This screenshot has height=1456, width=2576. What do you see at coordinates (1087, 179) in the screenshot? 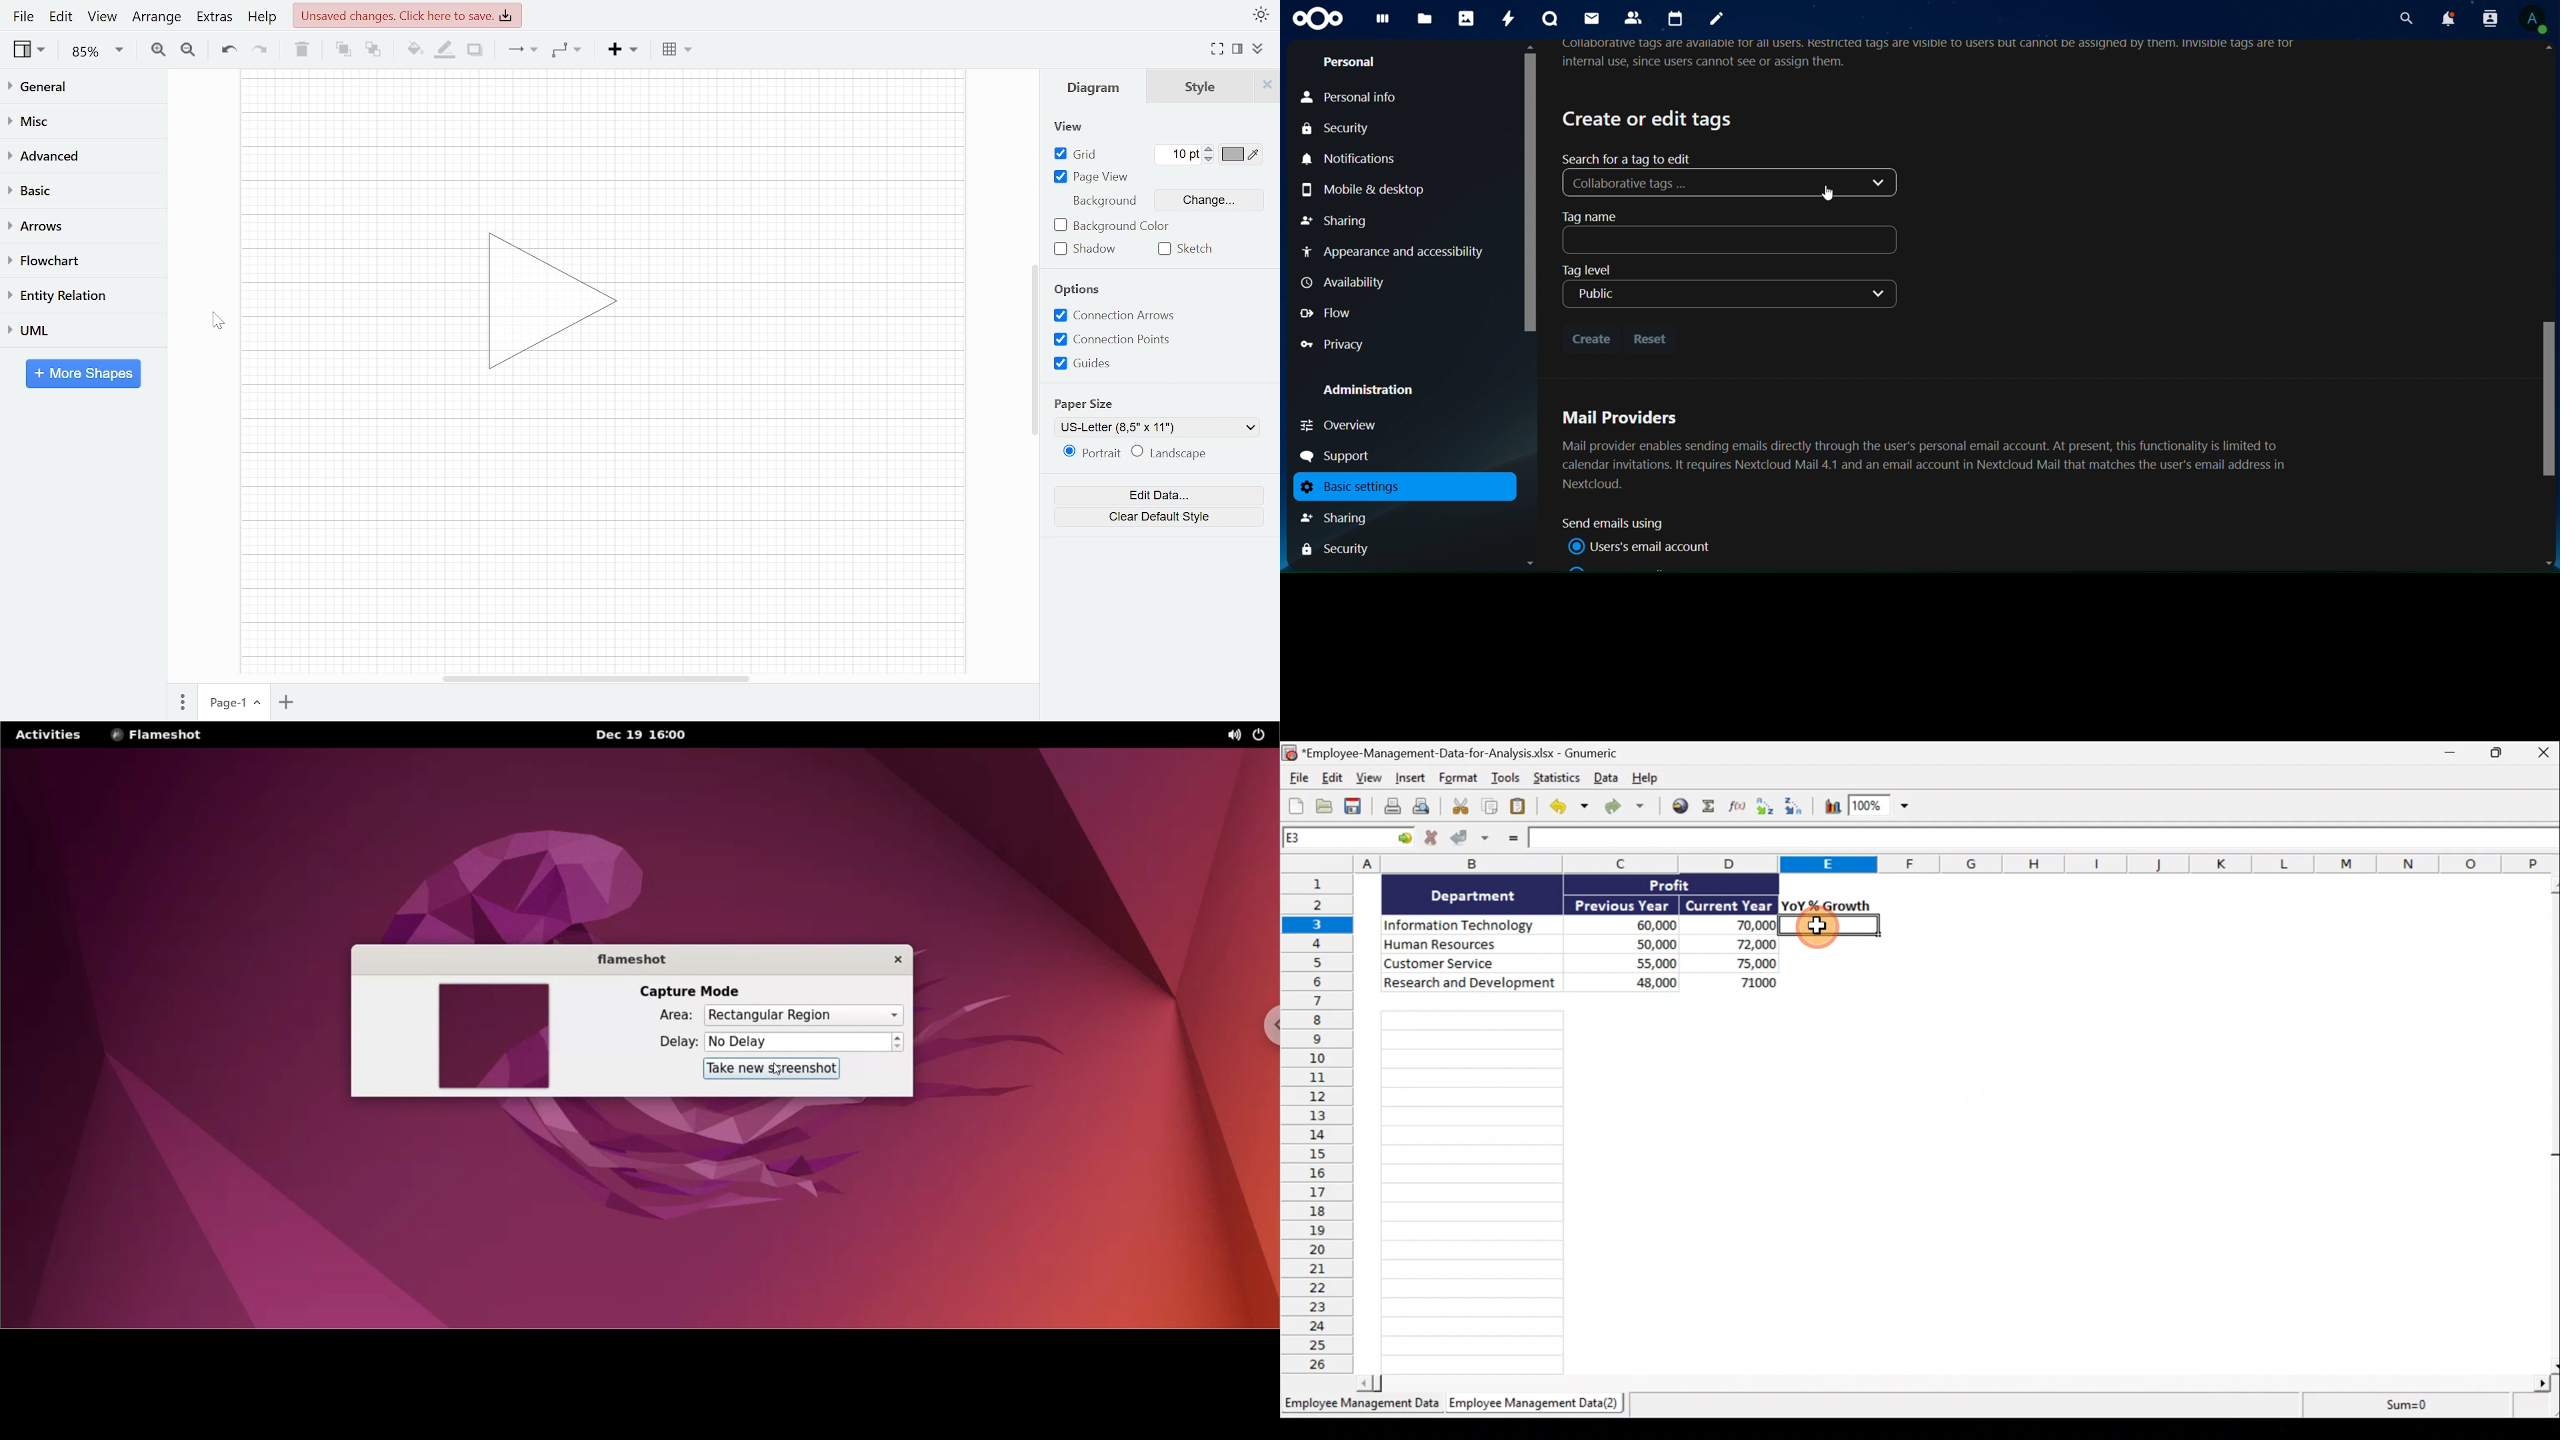
I see `Page View` at bounding box center [1087, 179].